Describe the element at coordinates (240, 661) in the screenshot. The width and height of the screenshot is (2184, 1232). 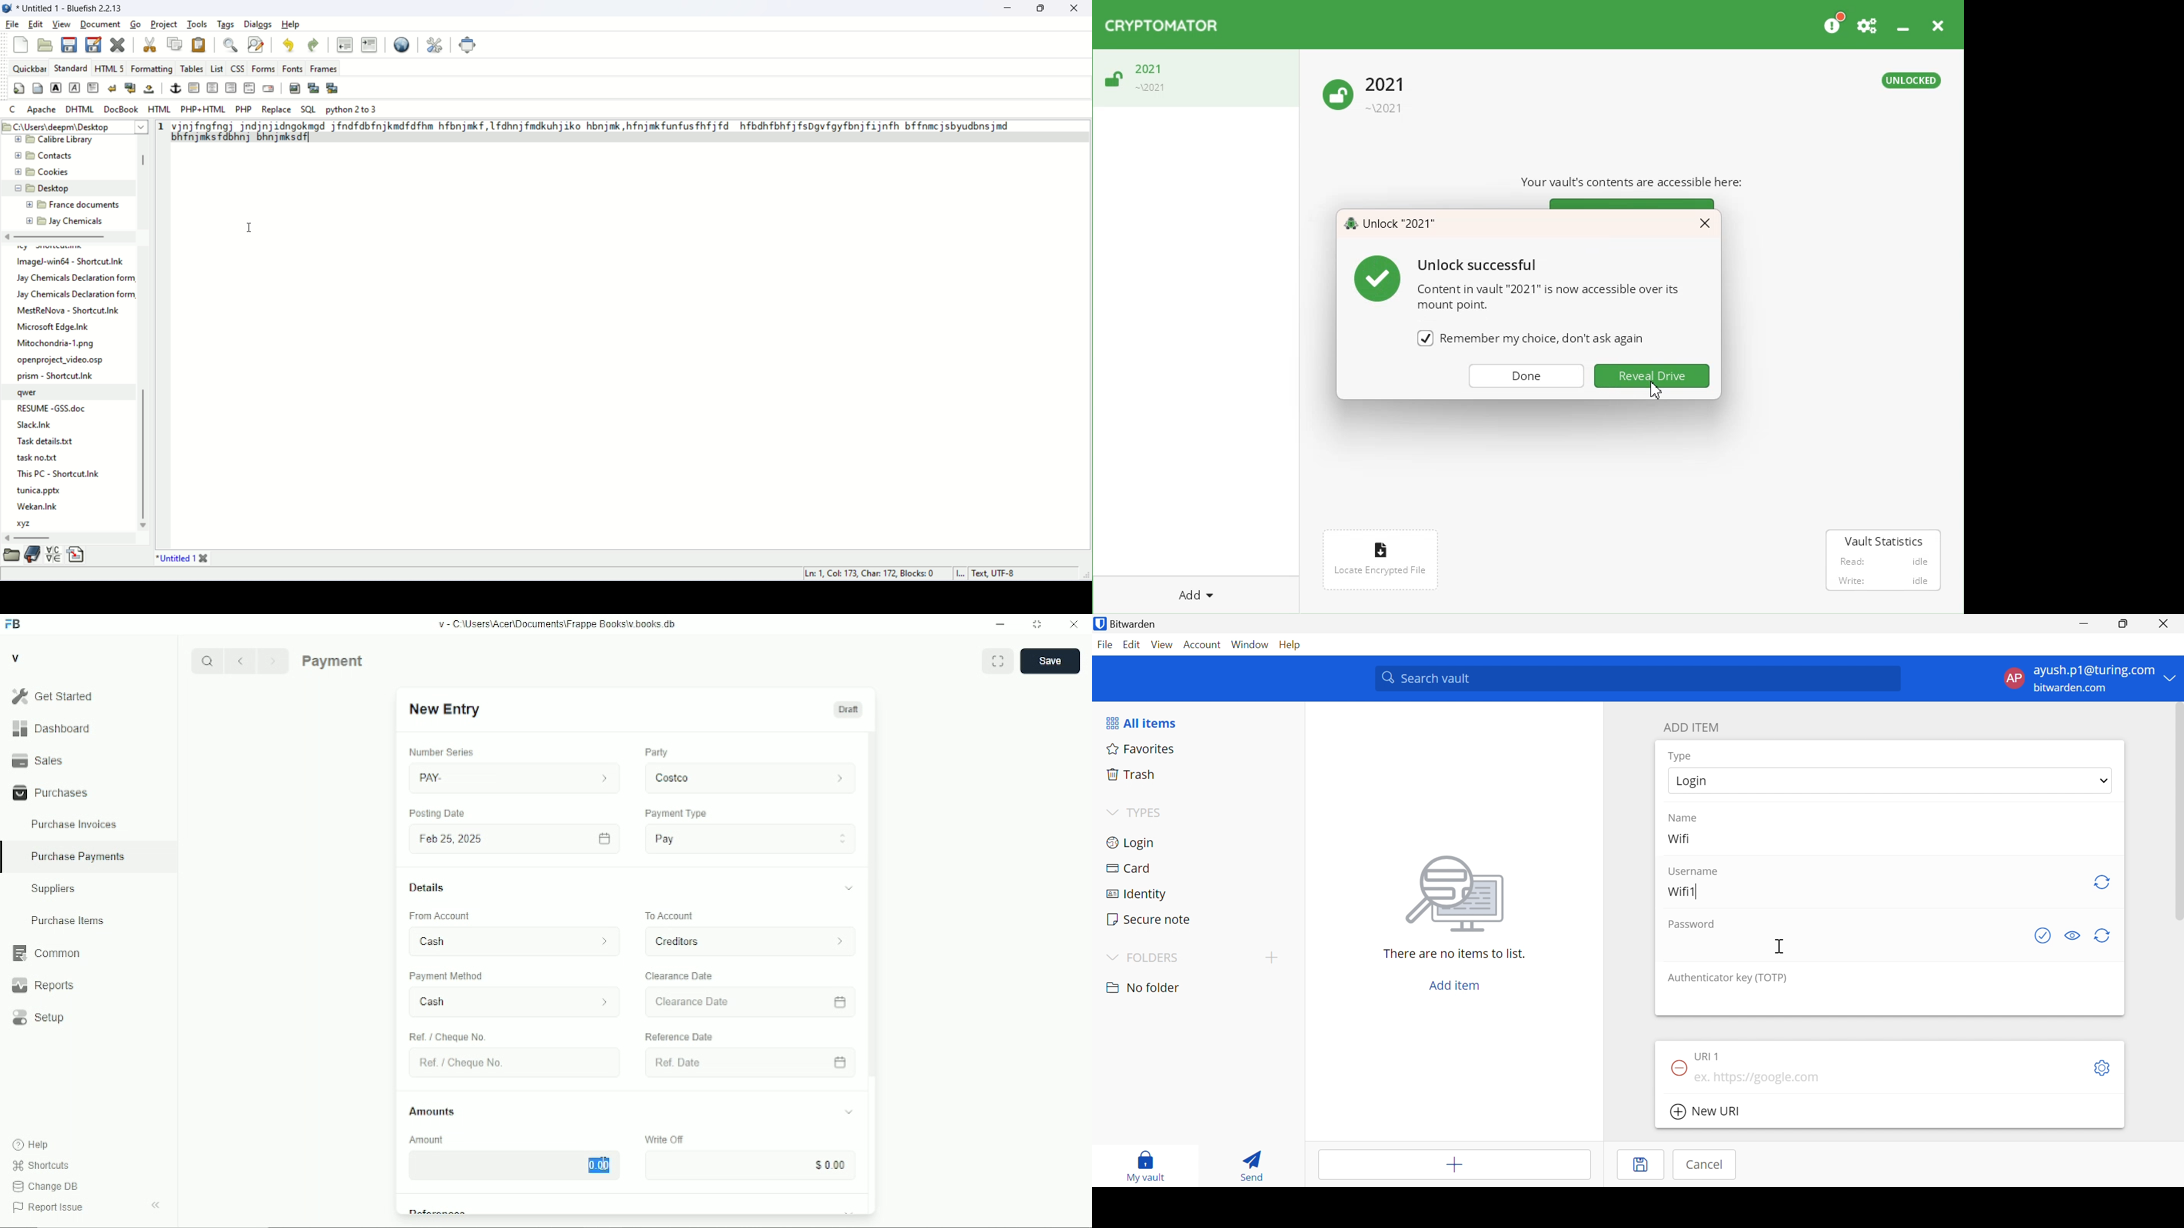
I see `Previous` at that location.